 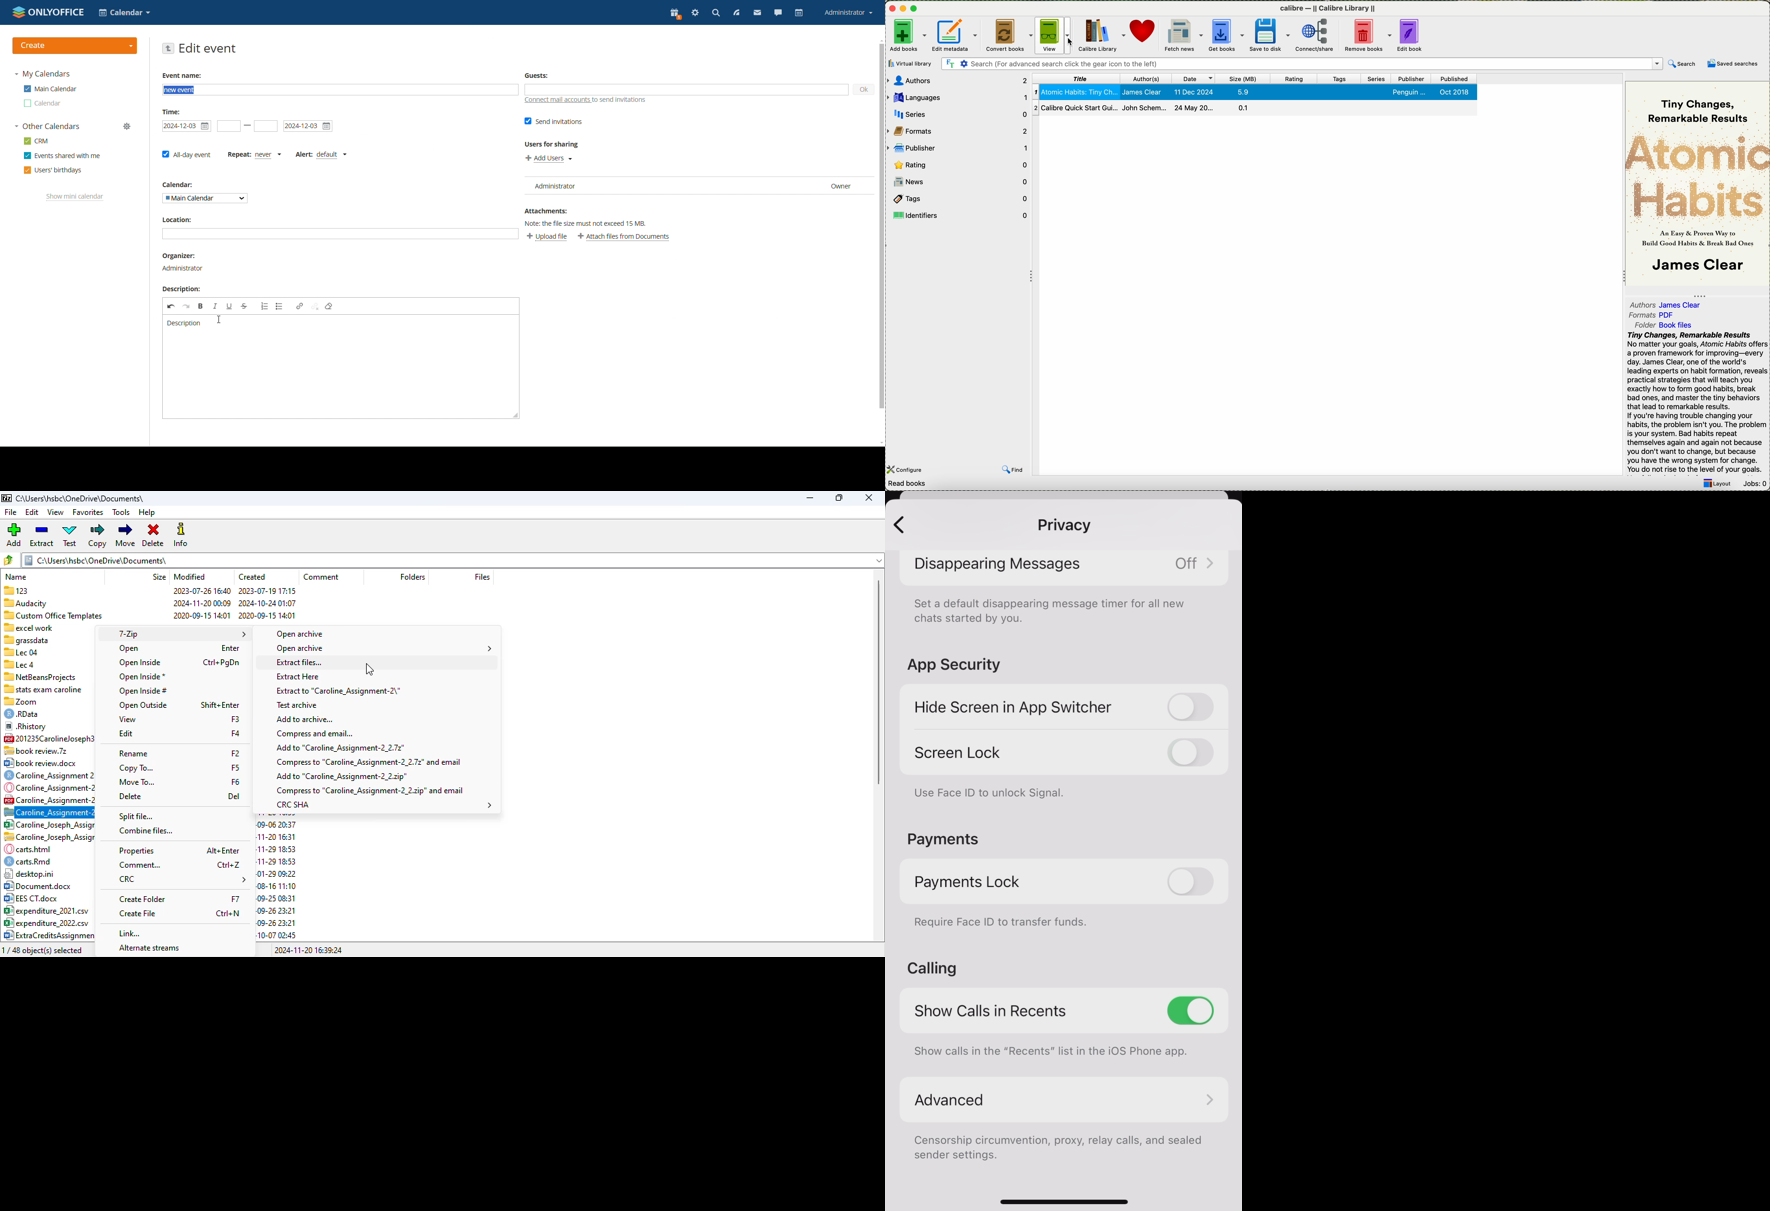 What do you see at coordinates (371, 791) in the screenshot?
I see `compress to .zip file and email` at bounding box center [371, 791].